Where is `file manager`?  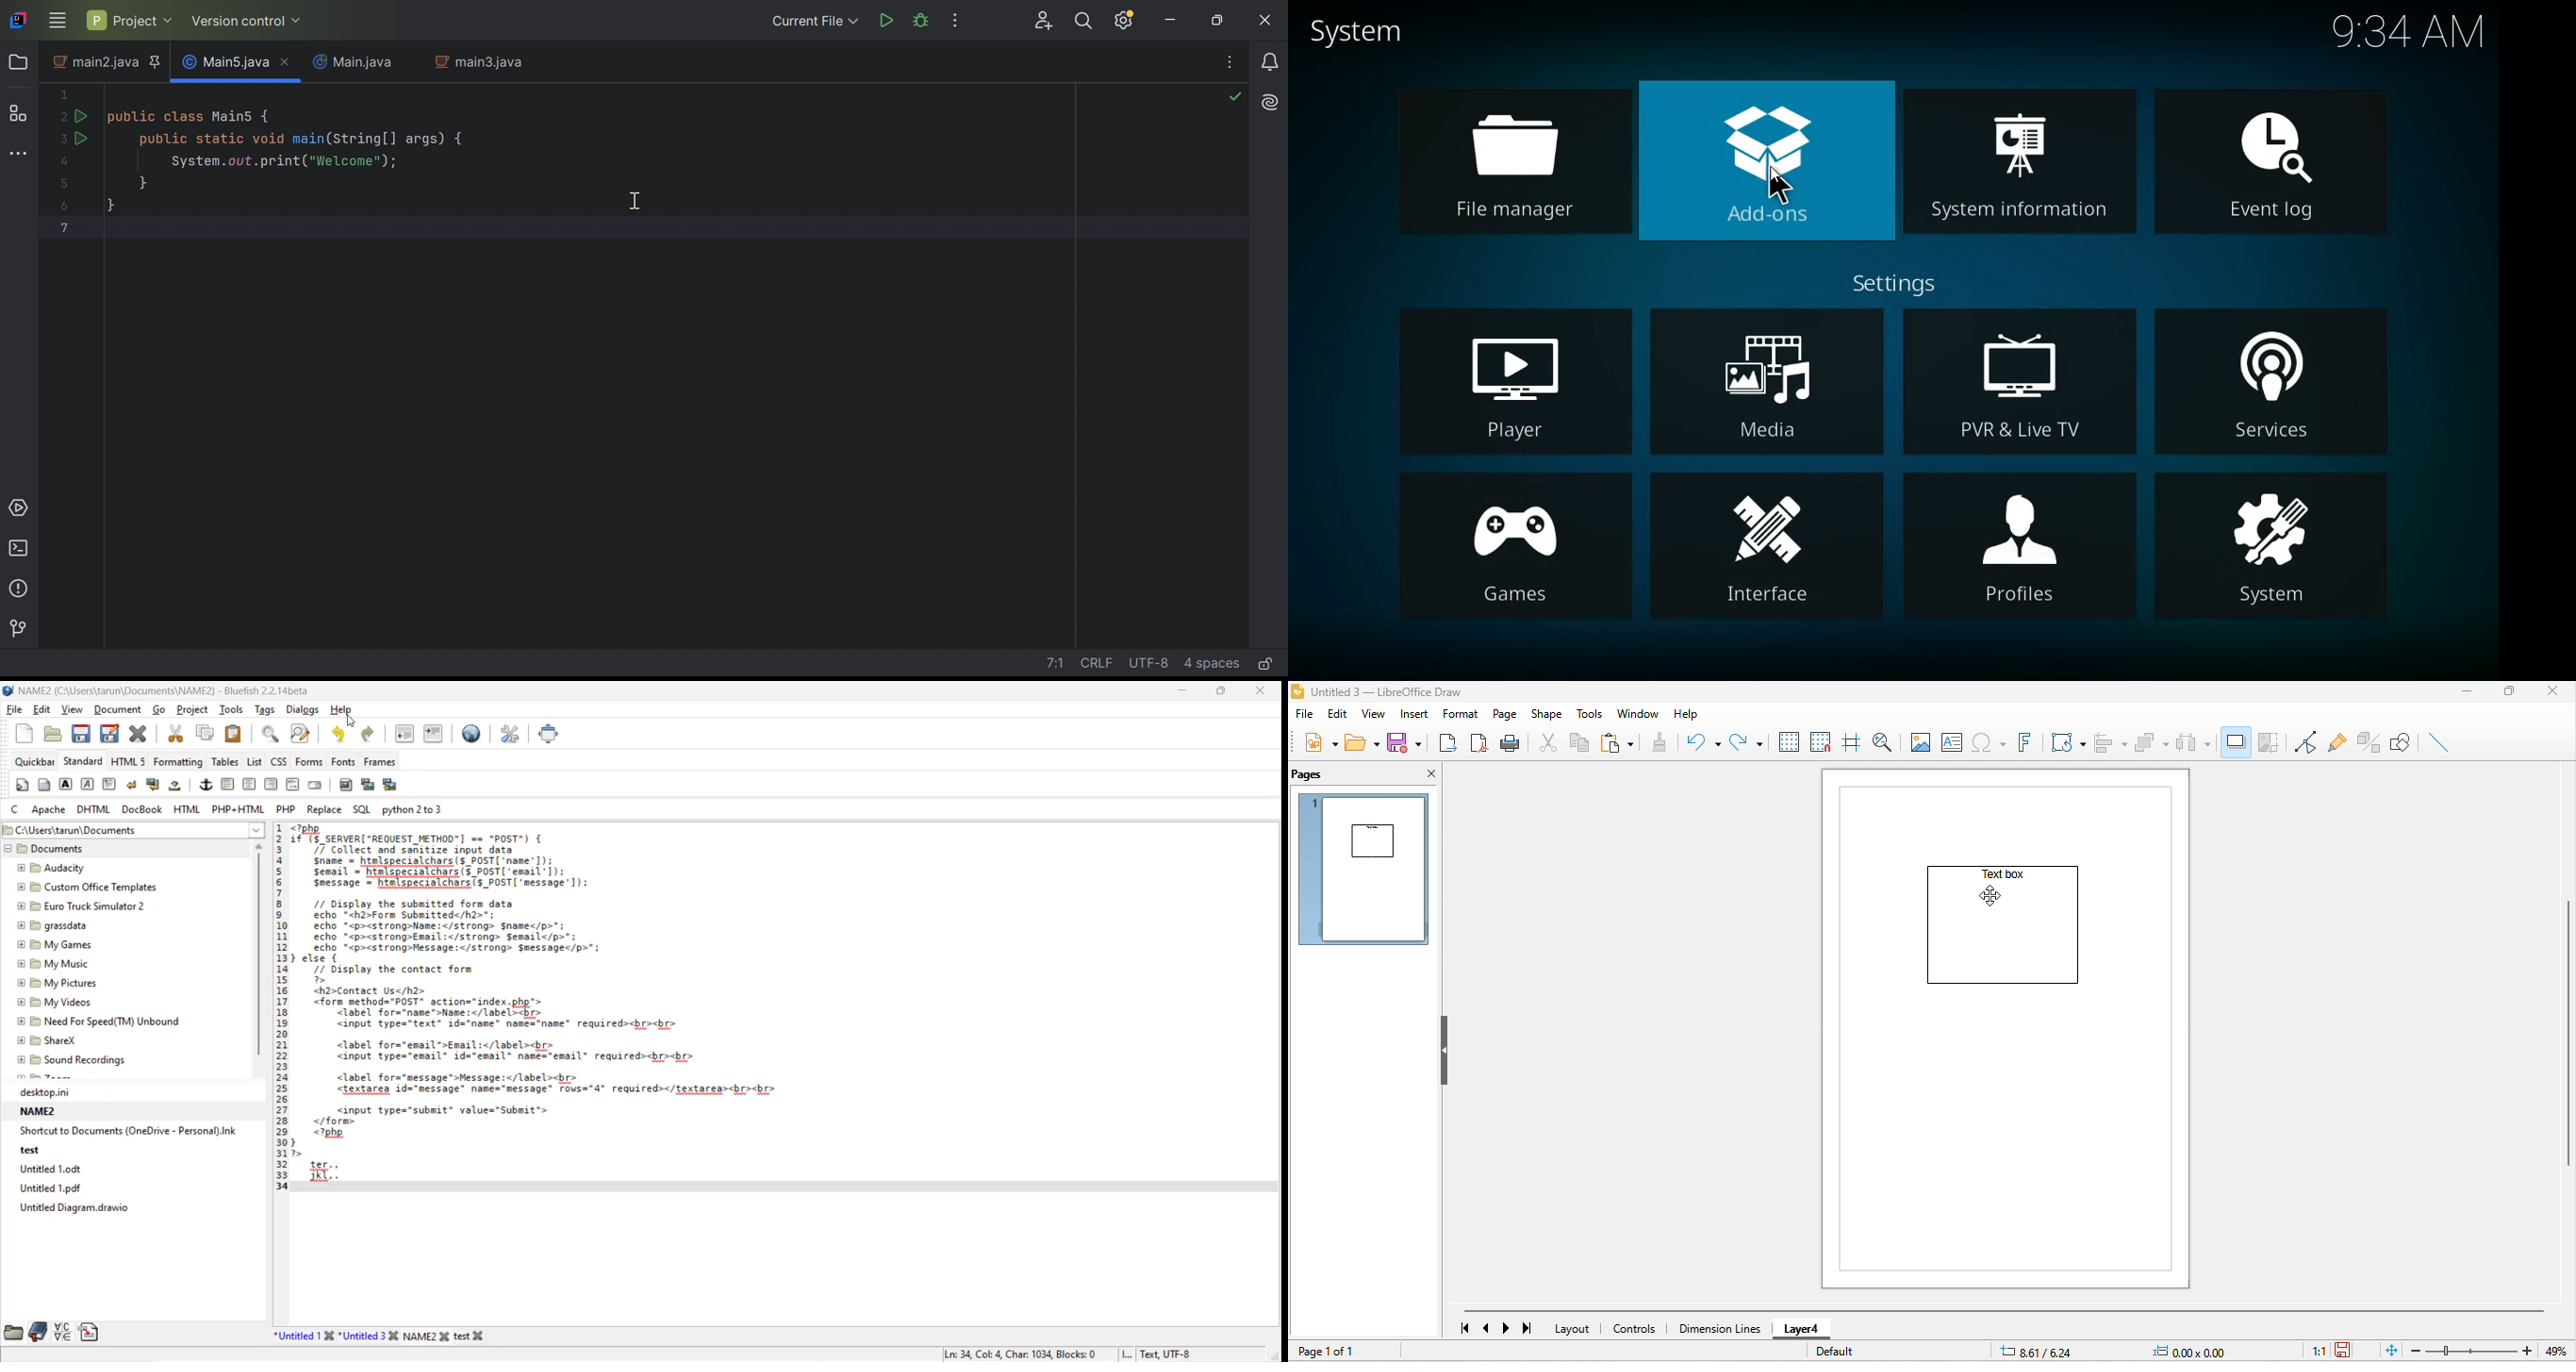
file manager is located at coordinates (1505, 158).